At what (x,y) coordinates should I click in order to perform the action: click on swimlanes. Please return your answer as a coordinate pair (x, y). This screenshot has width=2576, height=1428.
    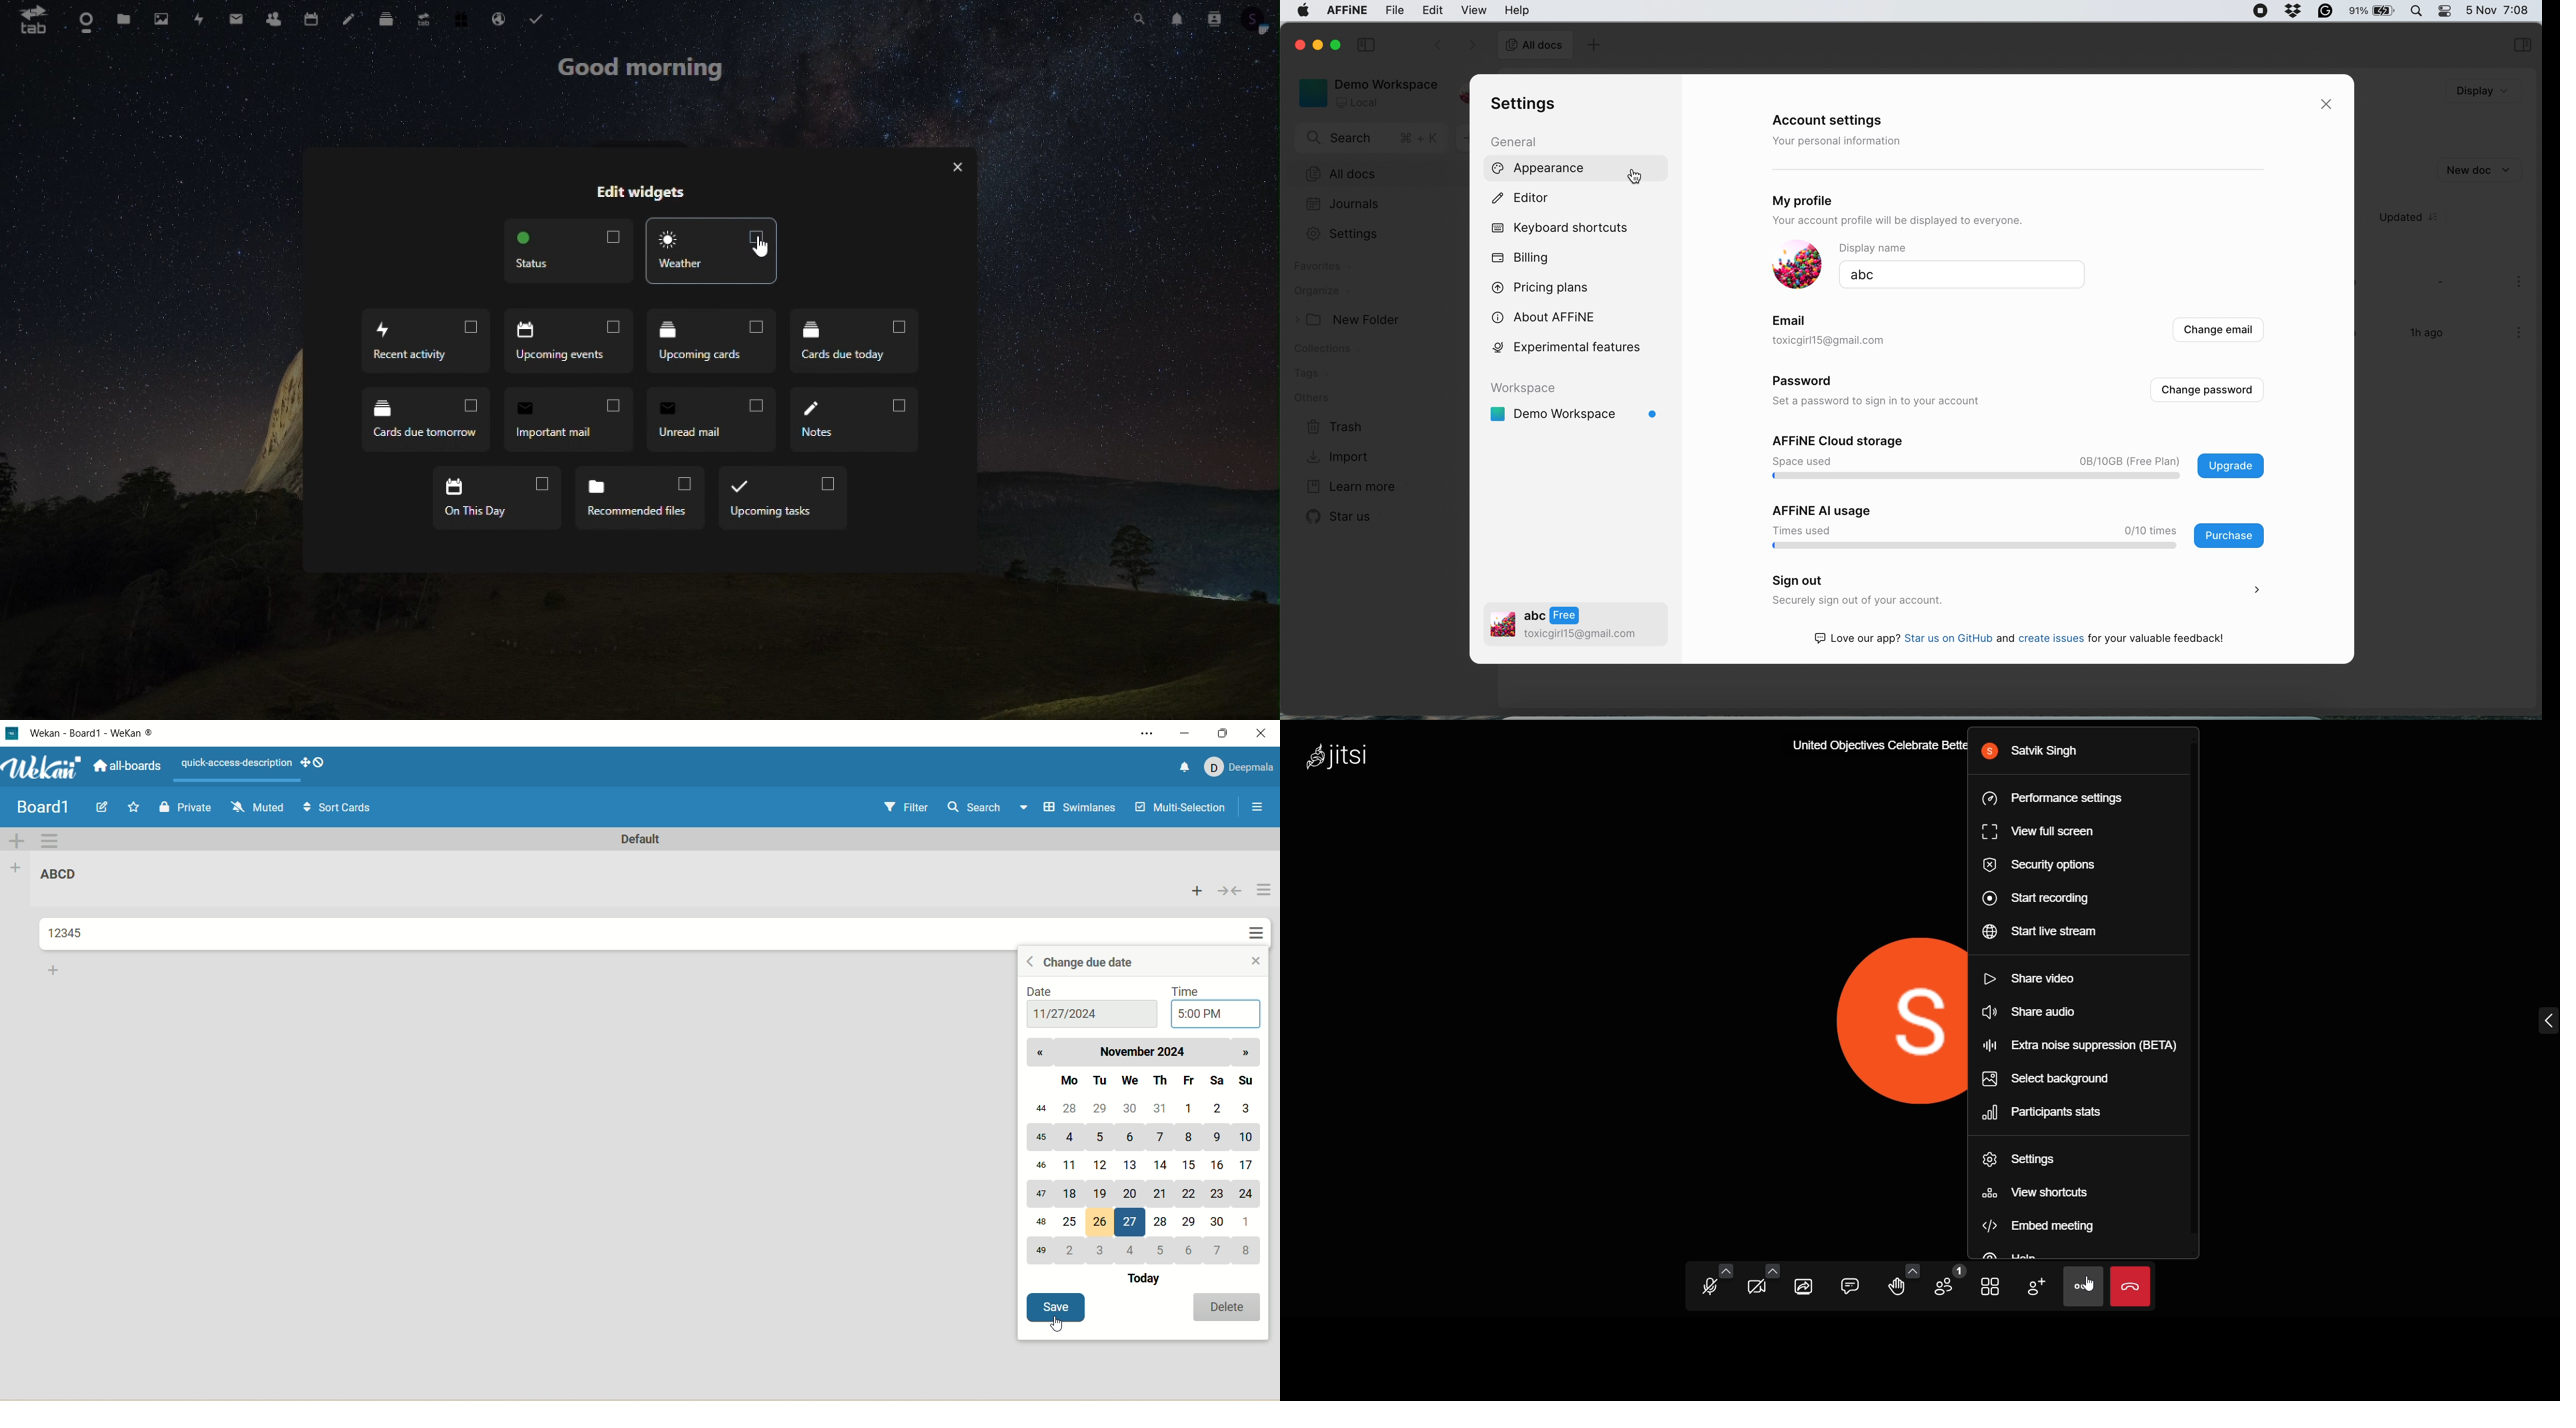
    Looking at the image, I should click on (1083, 808).